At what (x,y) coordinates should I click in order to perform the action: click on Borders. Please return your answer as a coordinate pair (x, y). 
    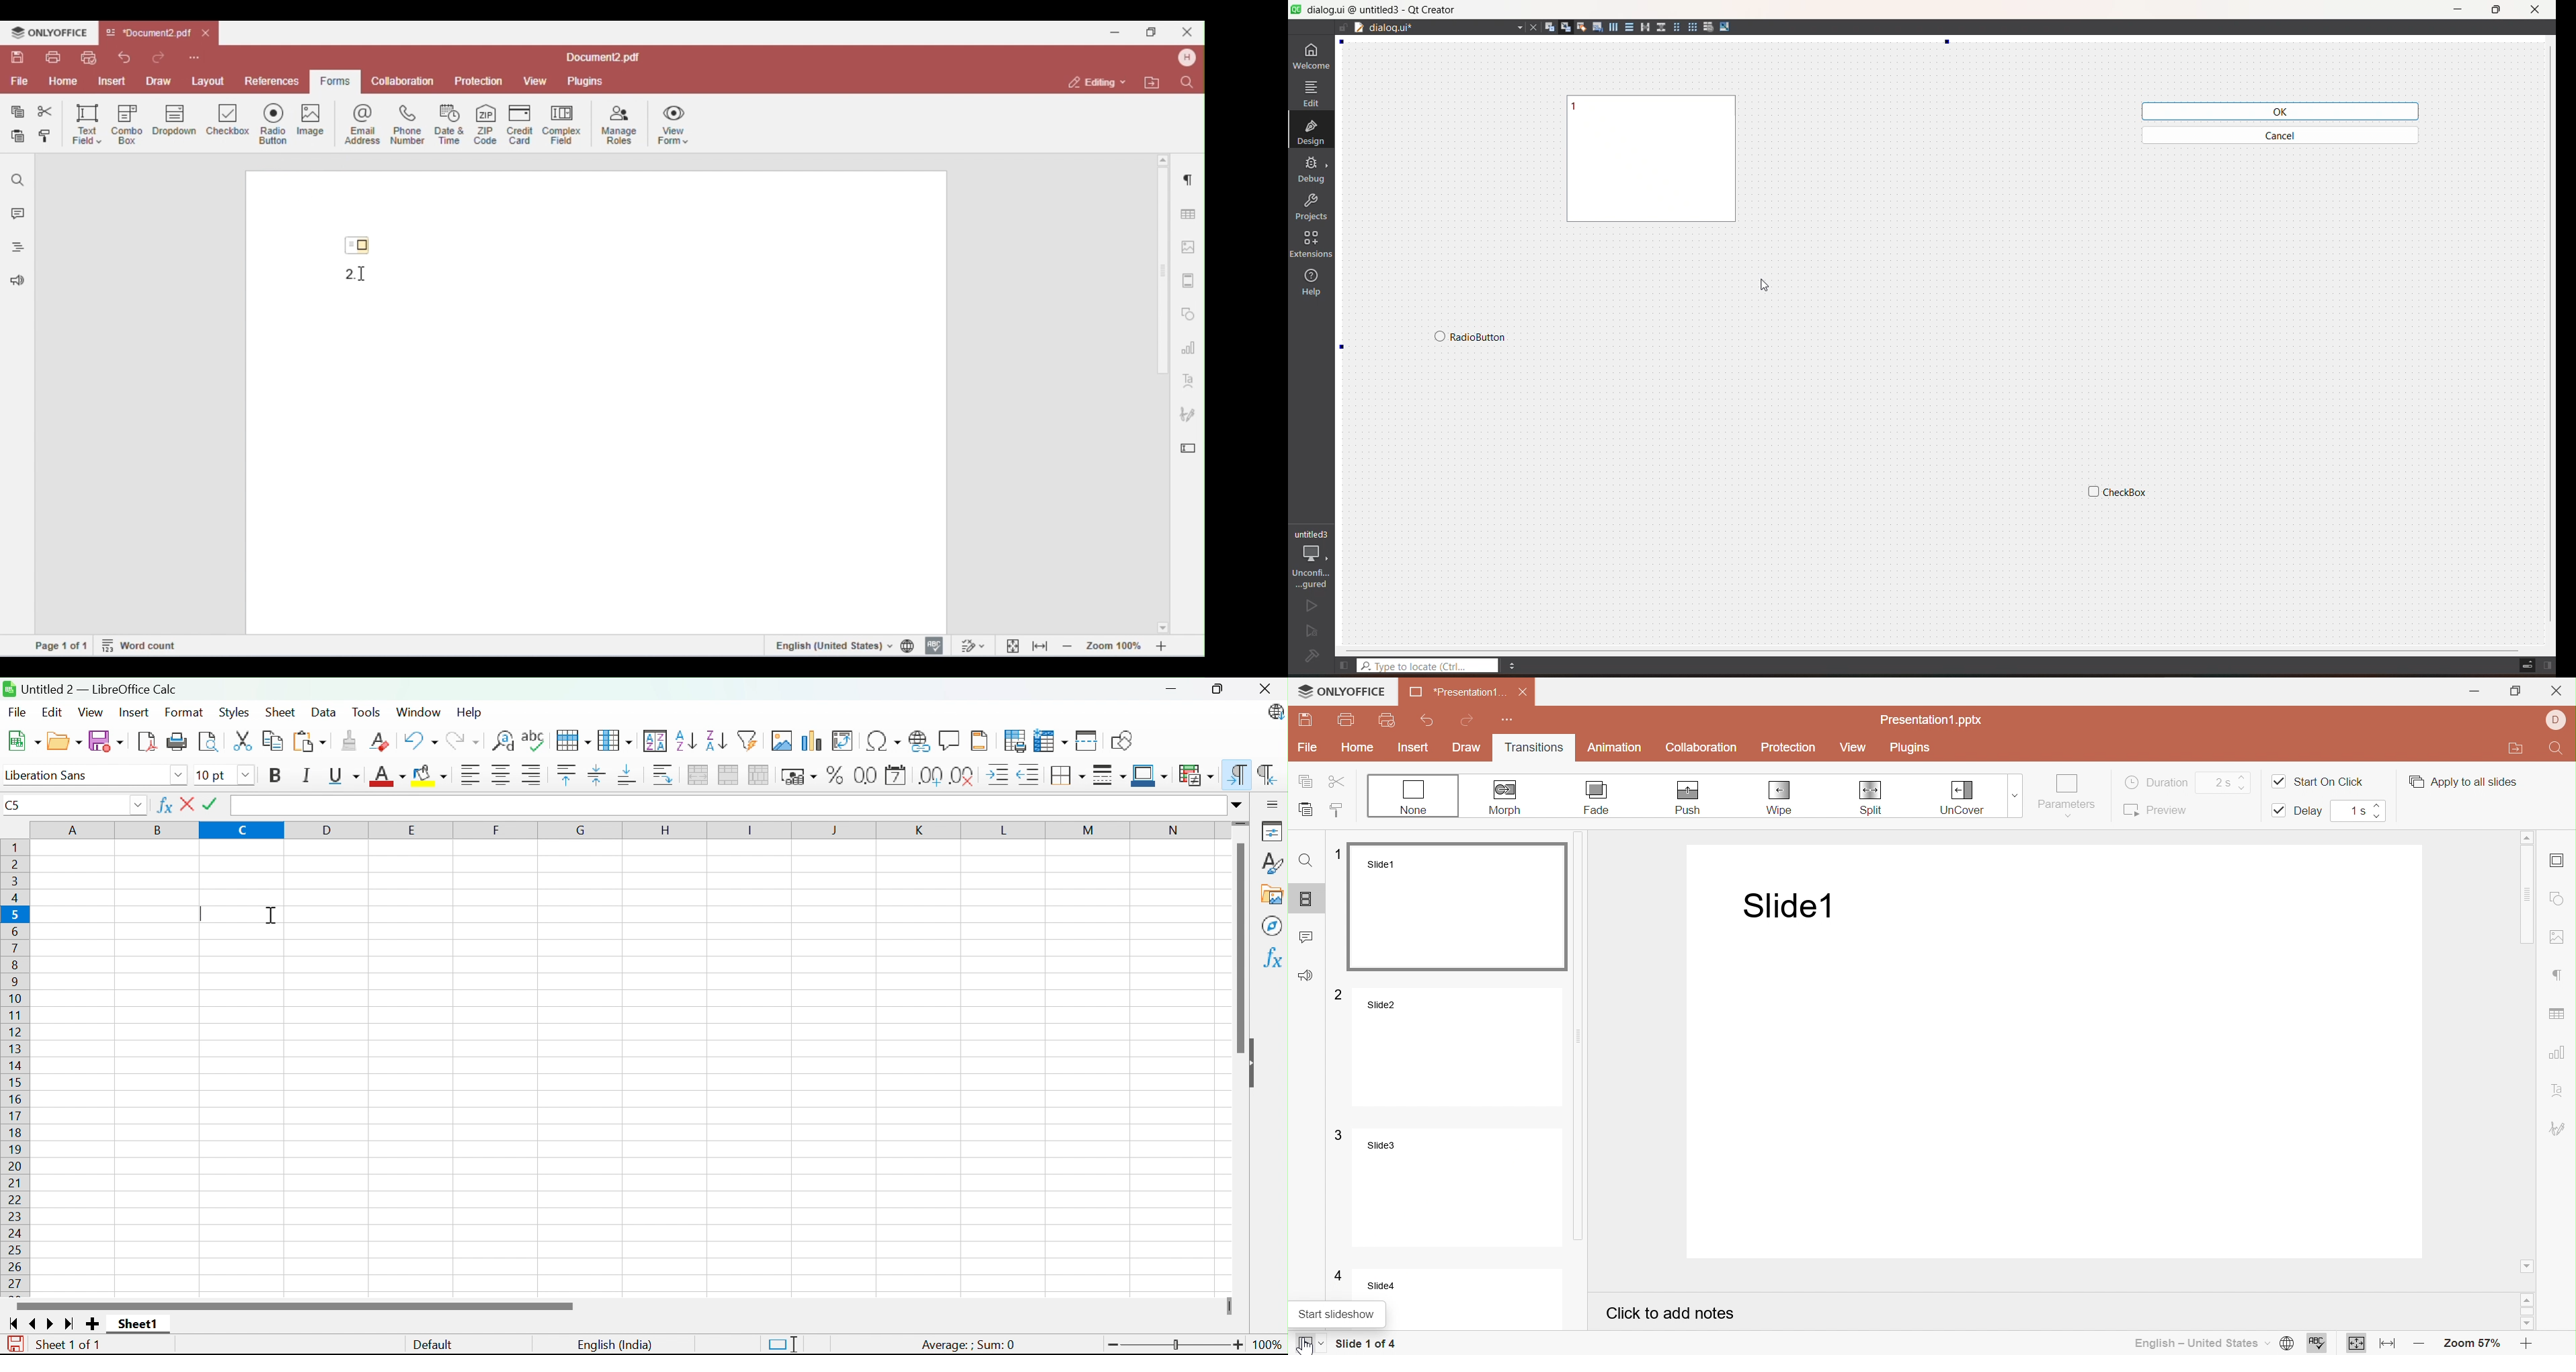
    Looking at the image, I should click on (1070, 775).